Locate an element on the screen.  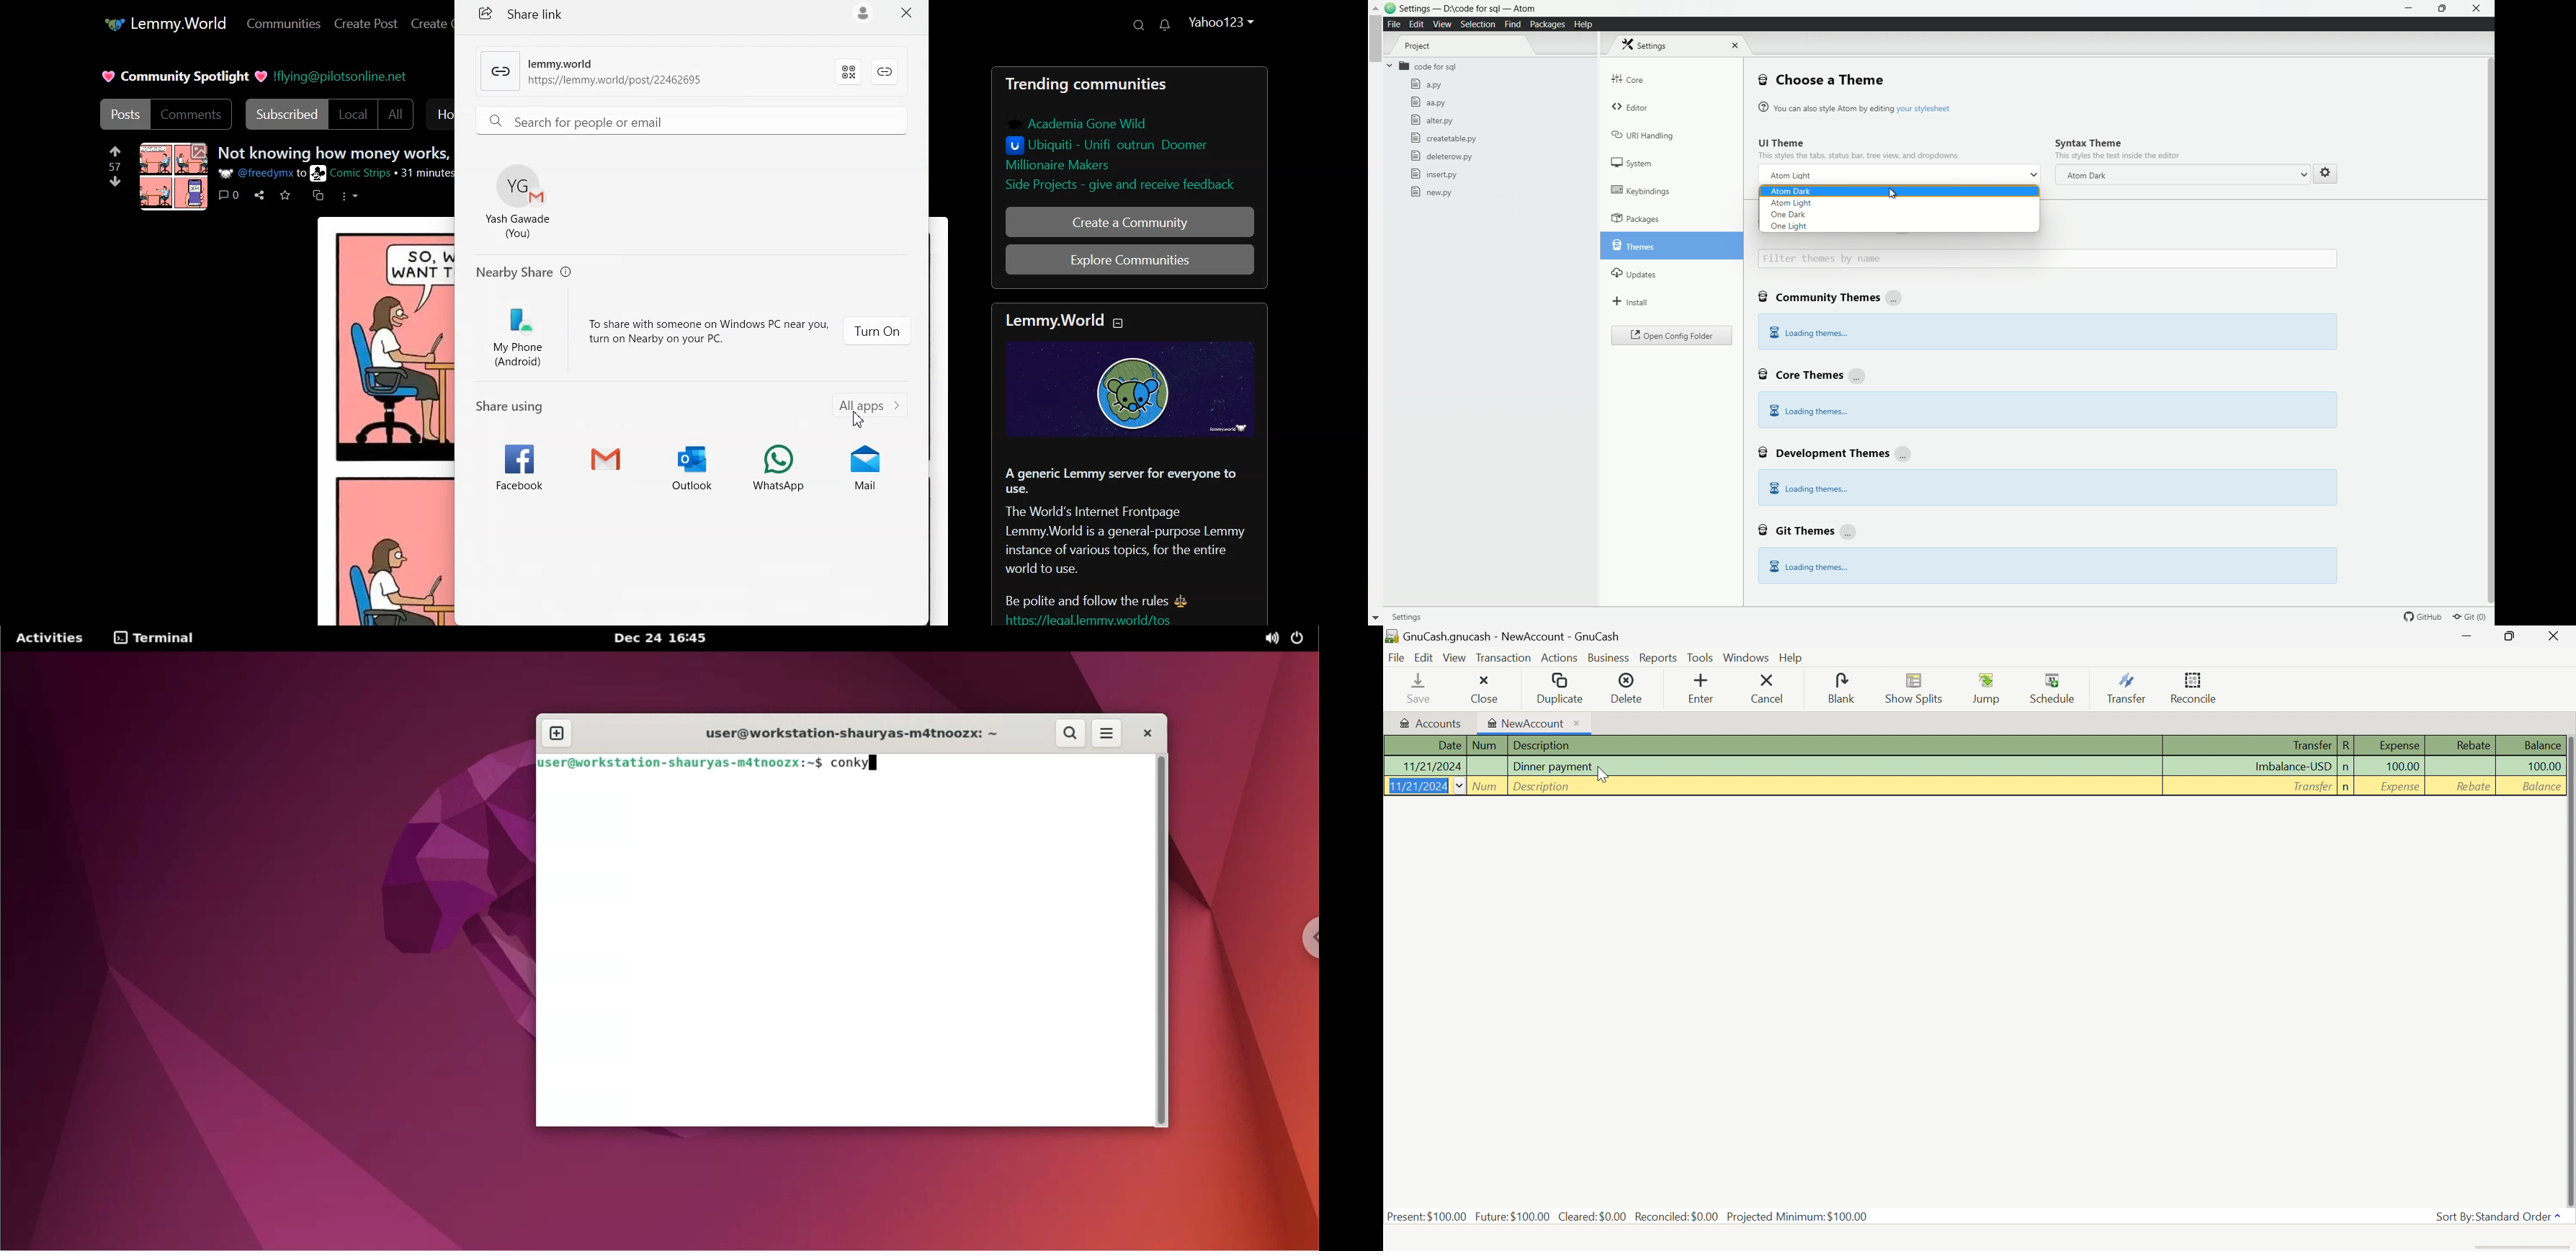
Rebate is located at coordinates (2473, 787).